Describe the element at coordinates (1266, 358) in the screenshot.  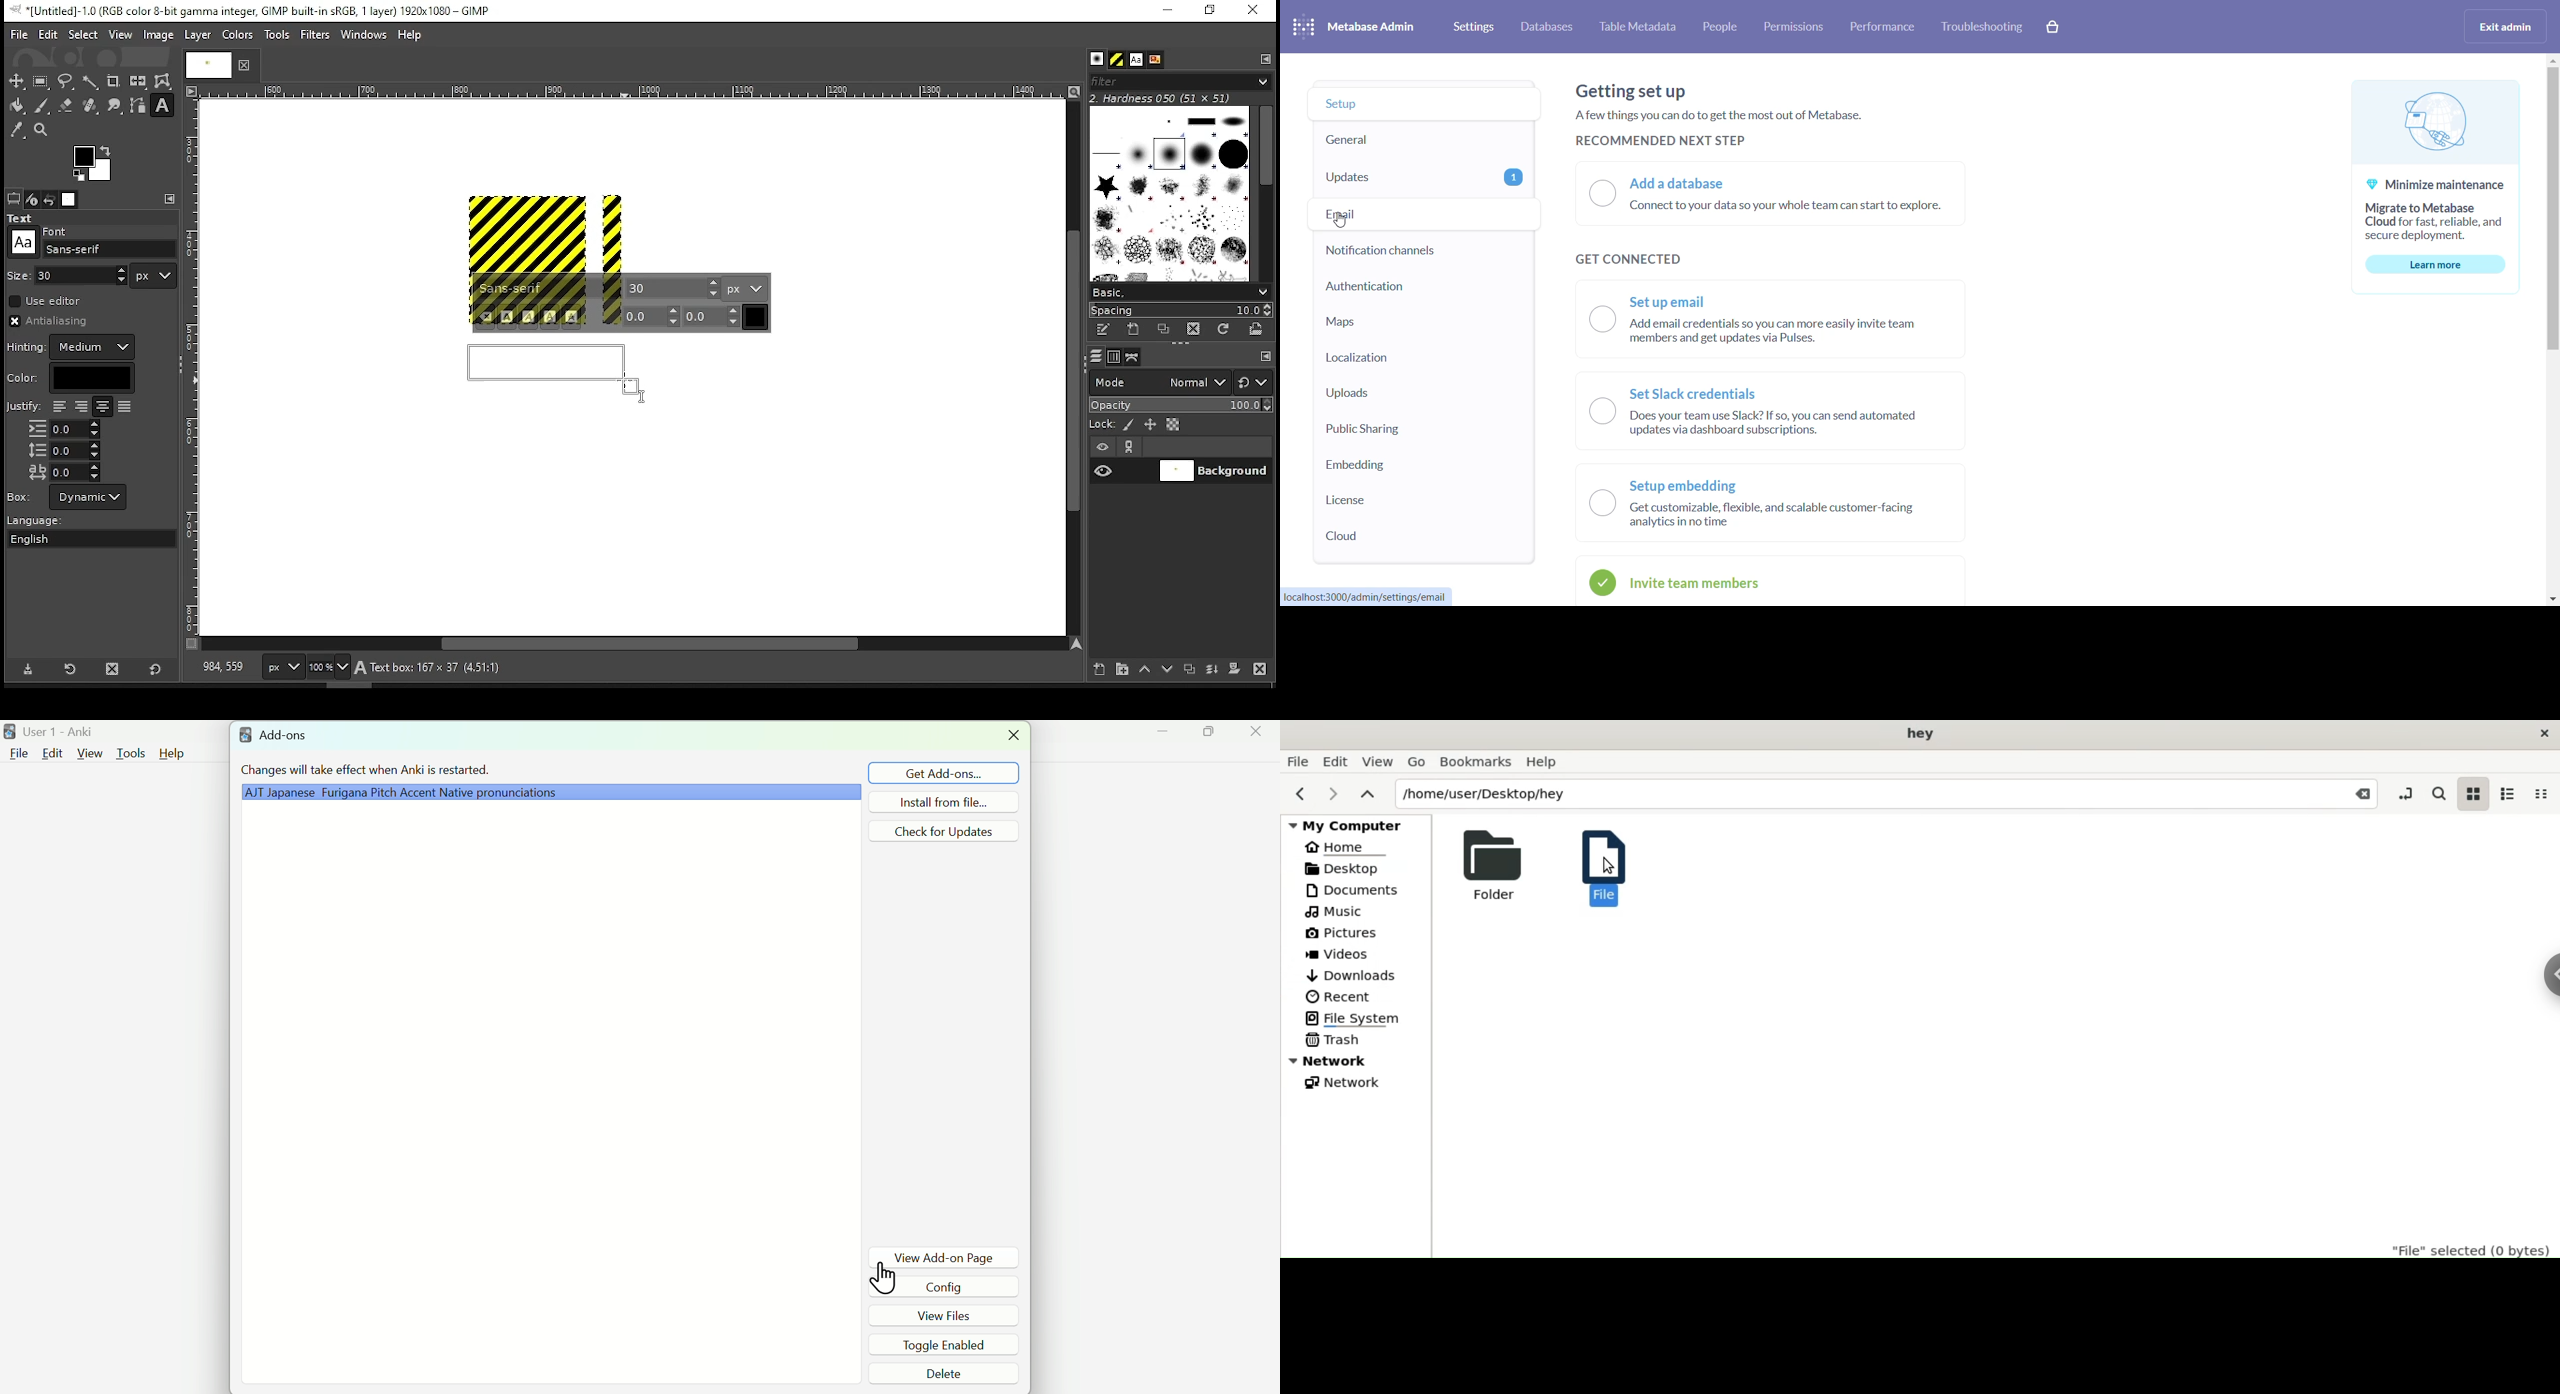
I see `configure this tab` at that location.